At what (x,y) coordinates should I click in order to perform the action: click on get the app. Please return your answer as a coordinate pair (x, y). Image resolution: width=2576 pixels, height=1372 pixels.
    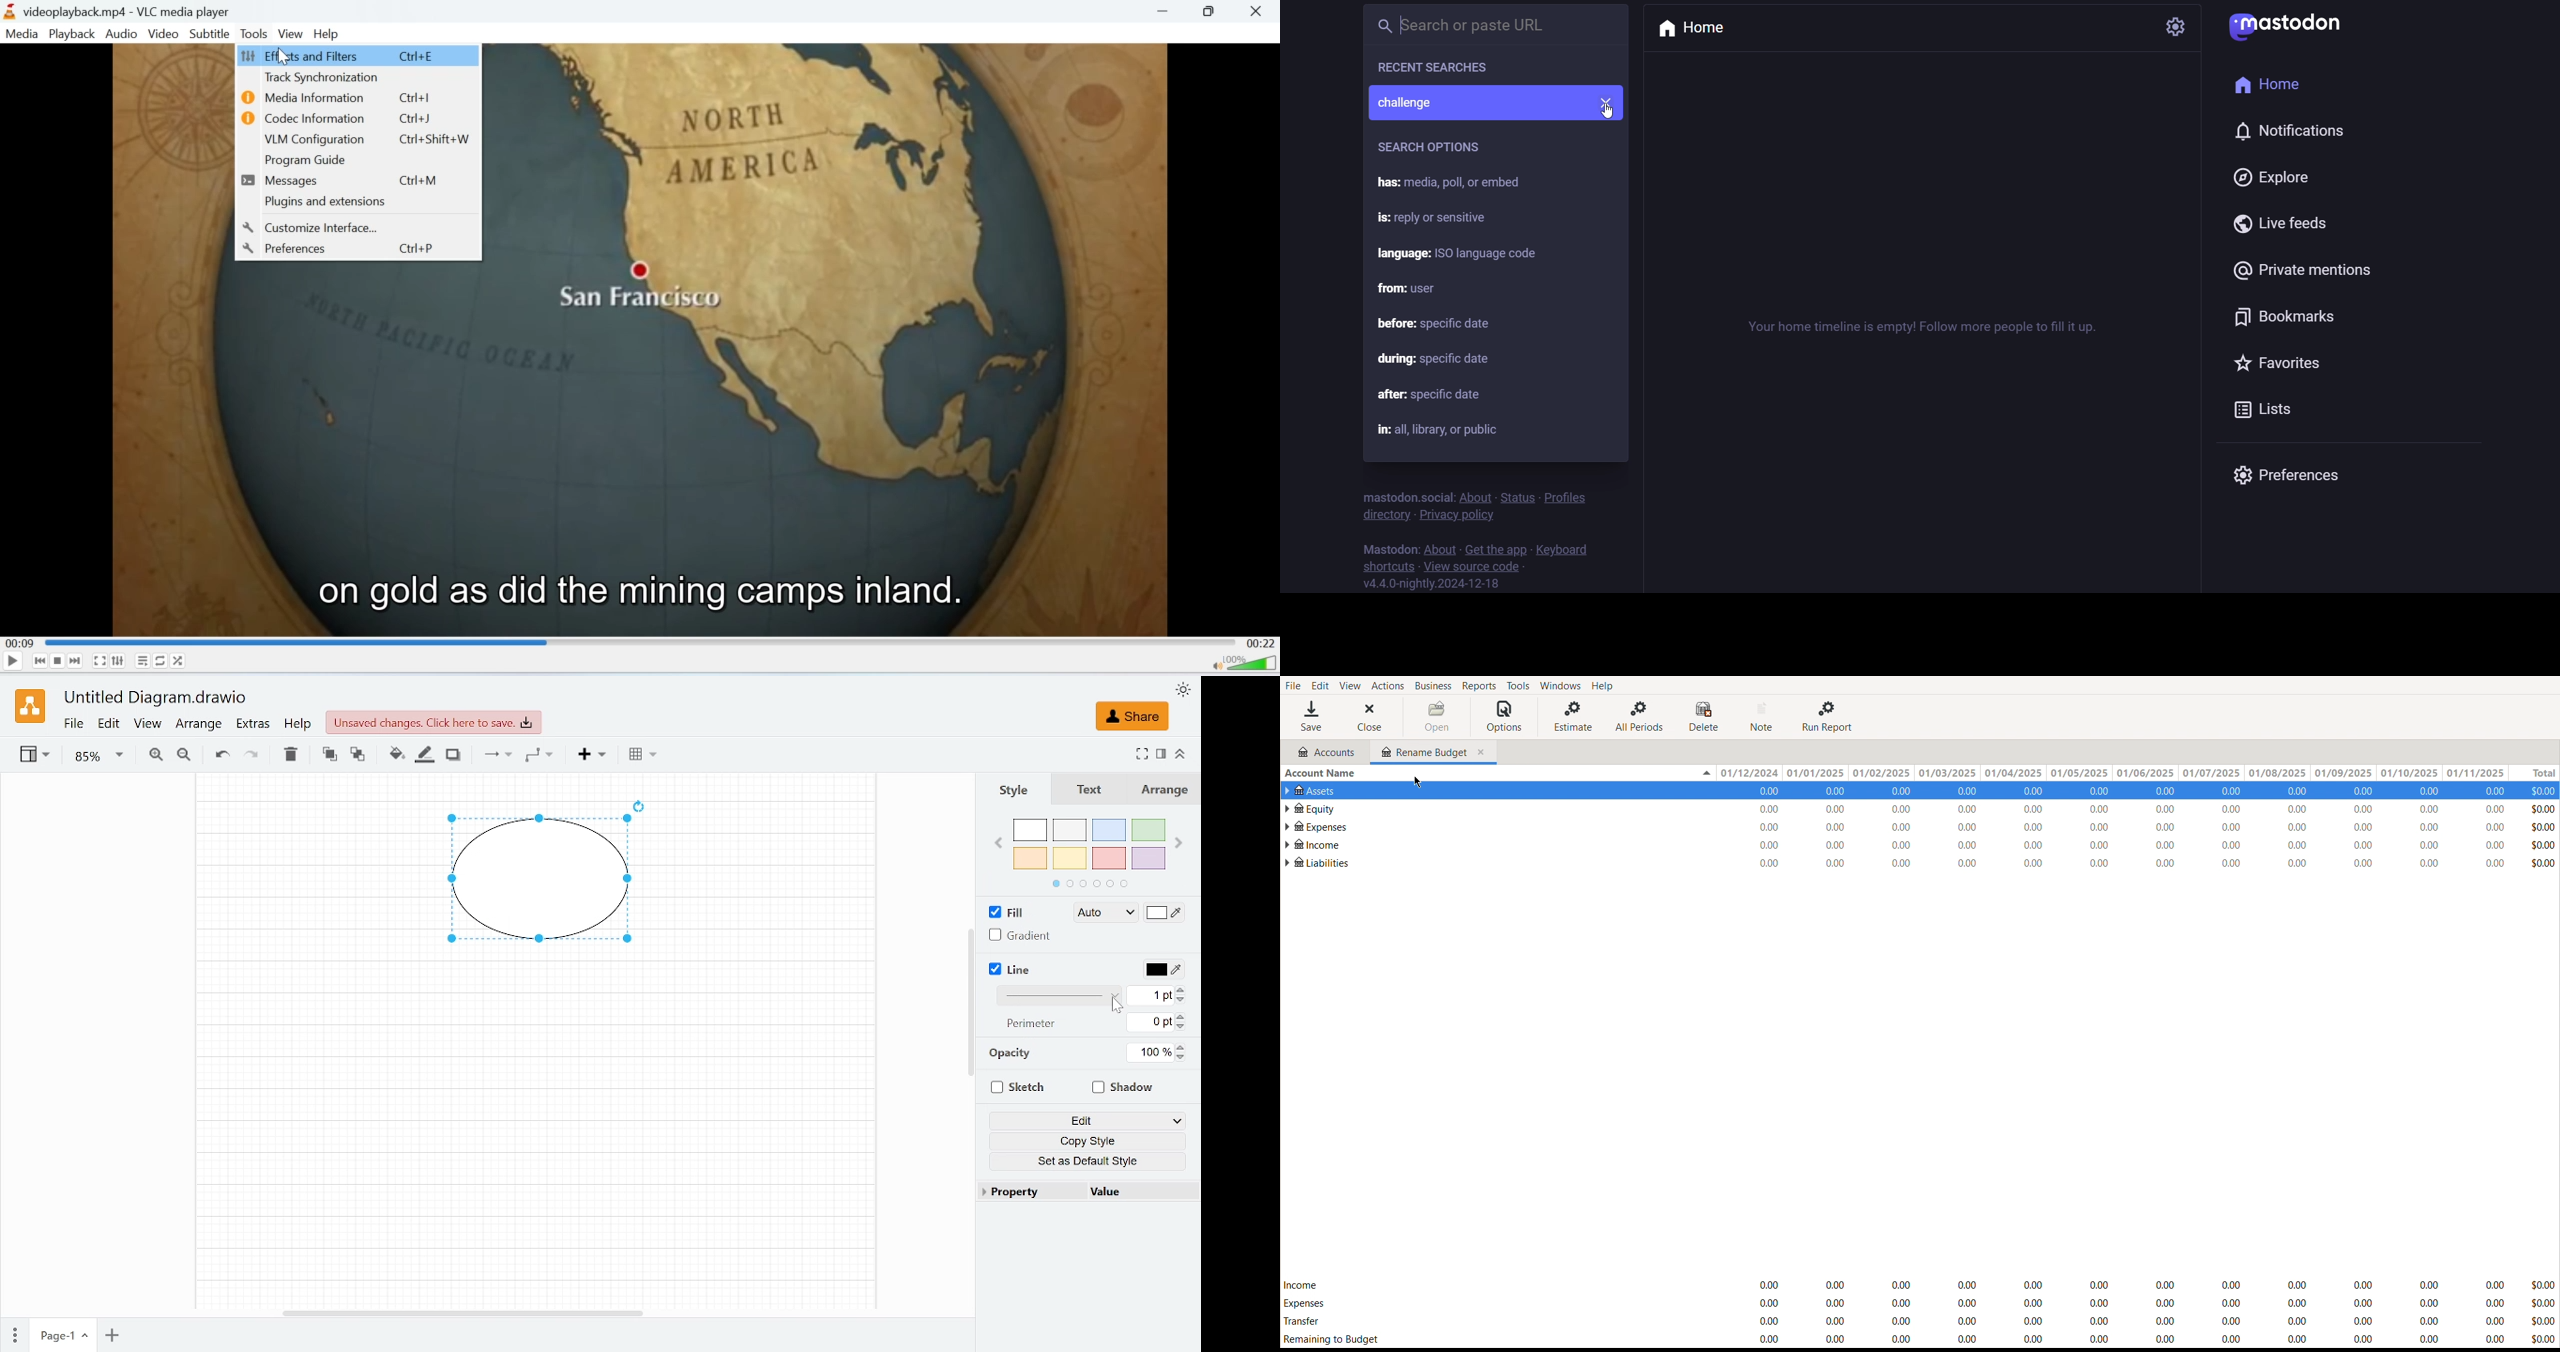
    Looking at the image, I should click on (1492, 549).